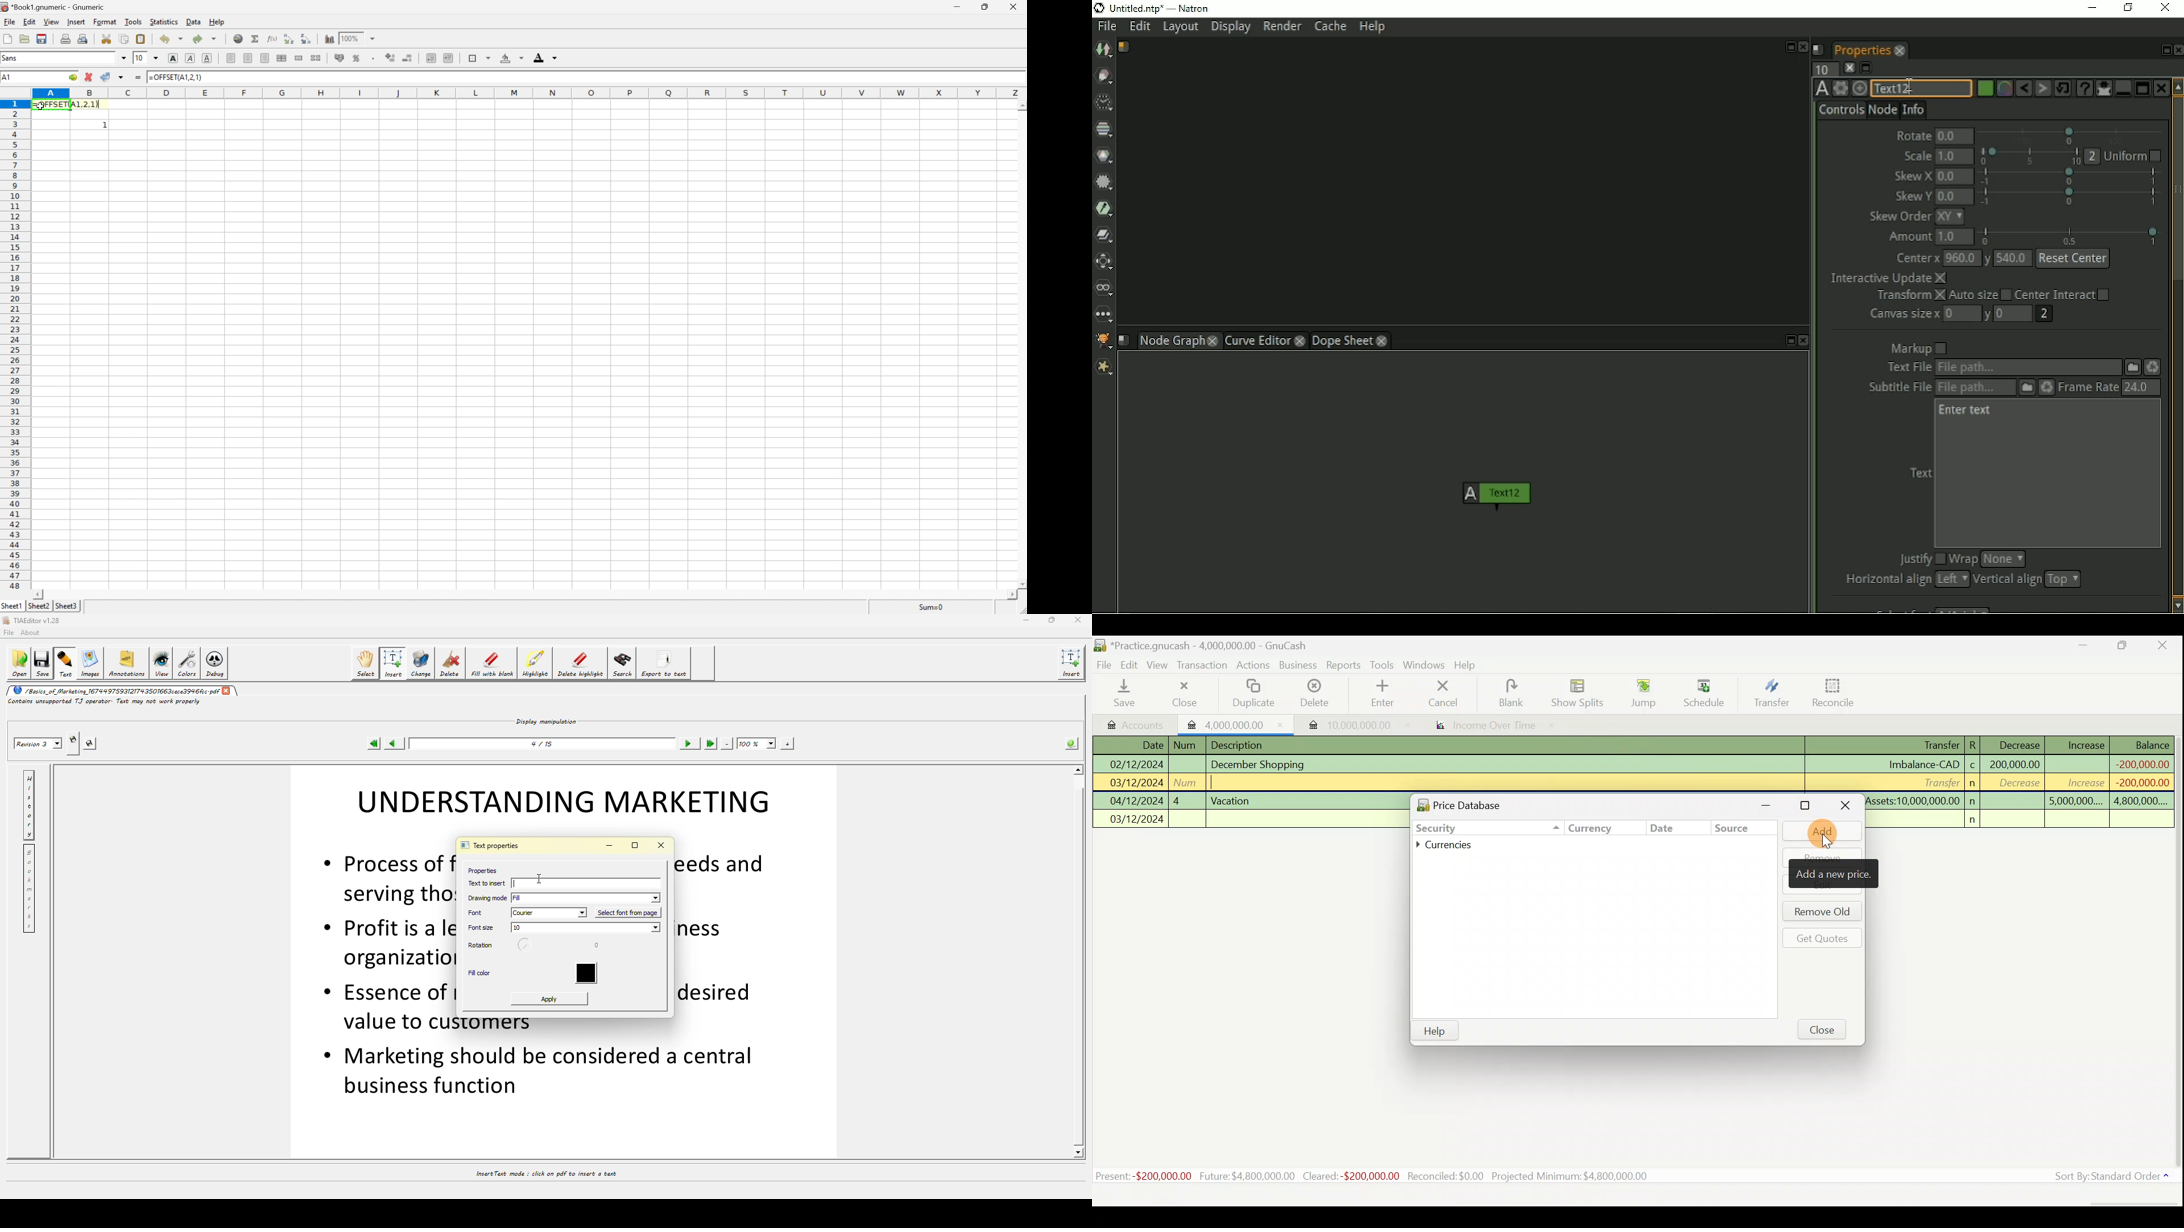  What do you see at coordinates (1021, 585) in the screenshot?
I see `scroll down` at bounding box center [1021, 585].